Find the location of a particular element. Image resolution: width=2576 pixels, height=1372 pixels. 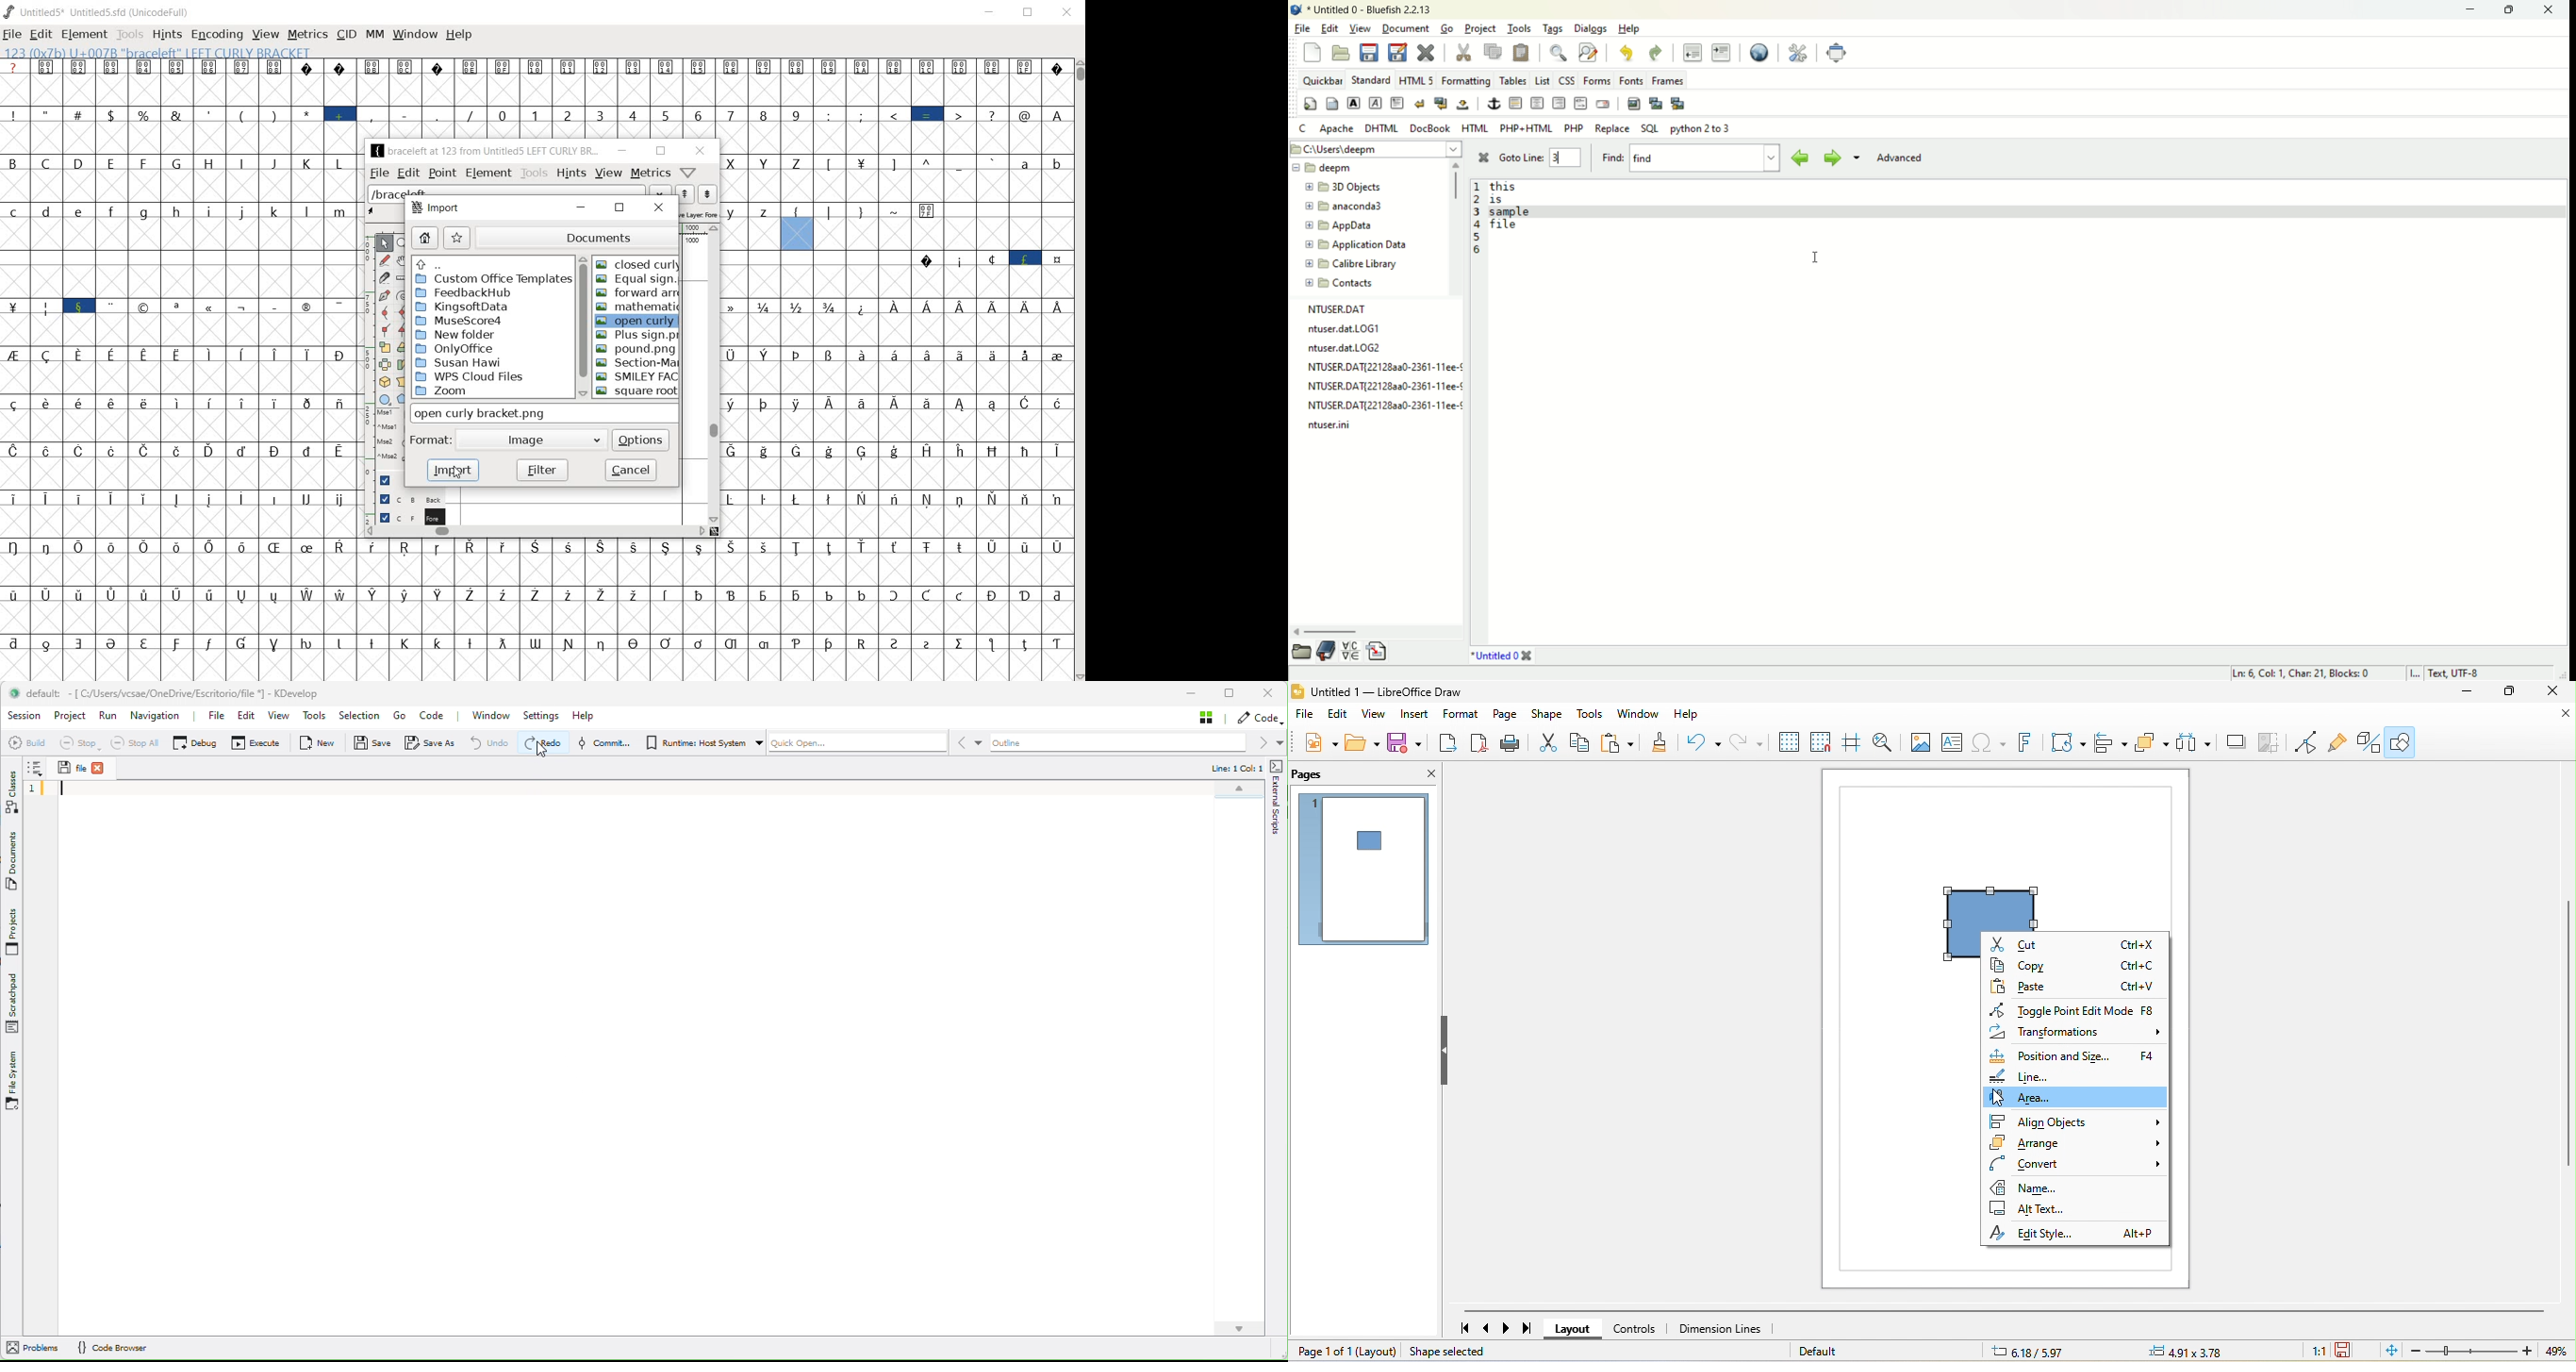

add a point, then drag out its control points is located at coordinates (382, 295).